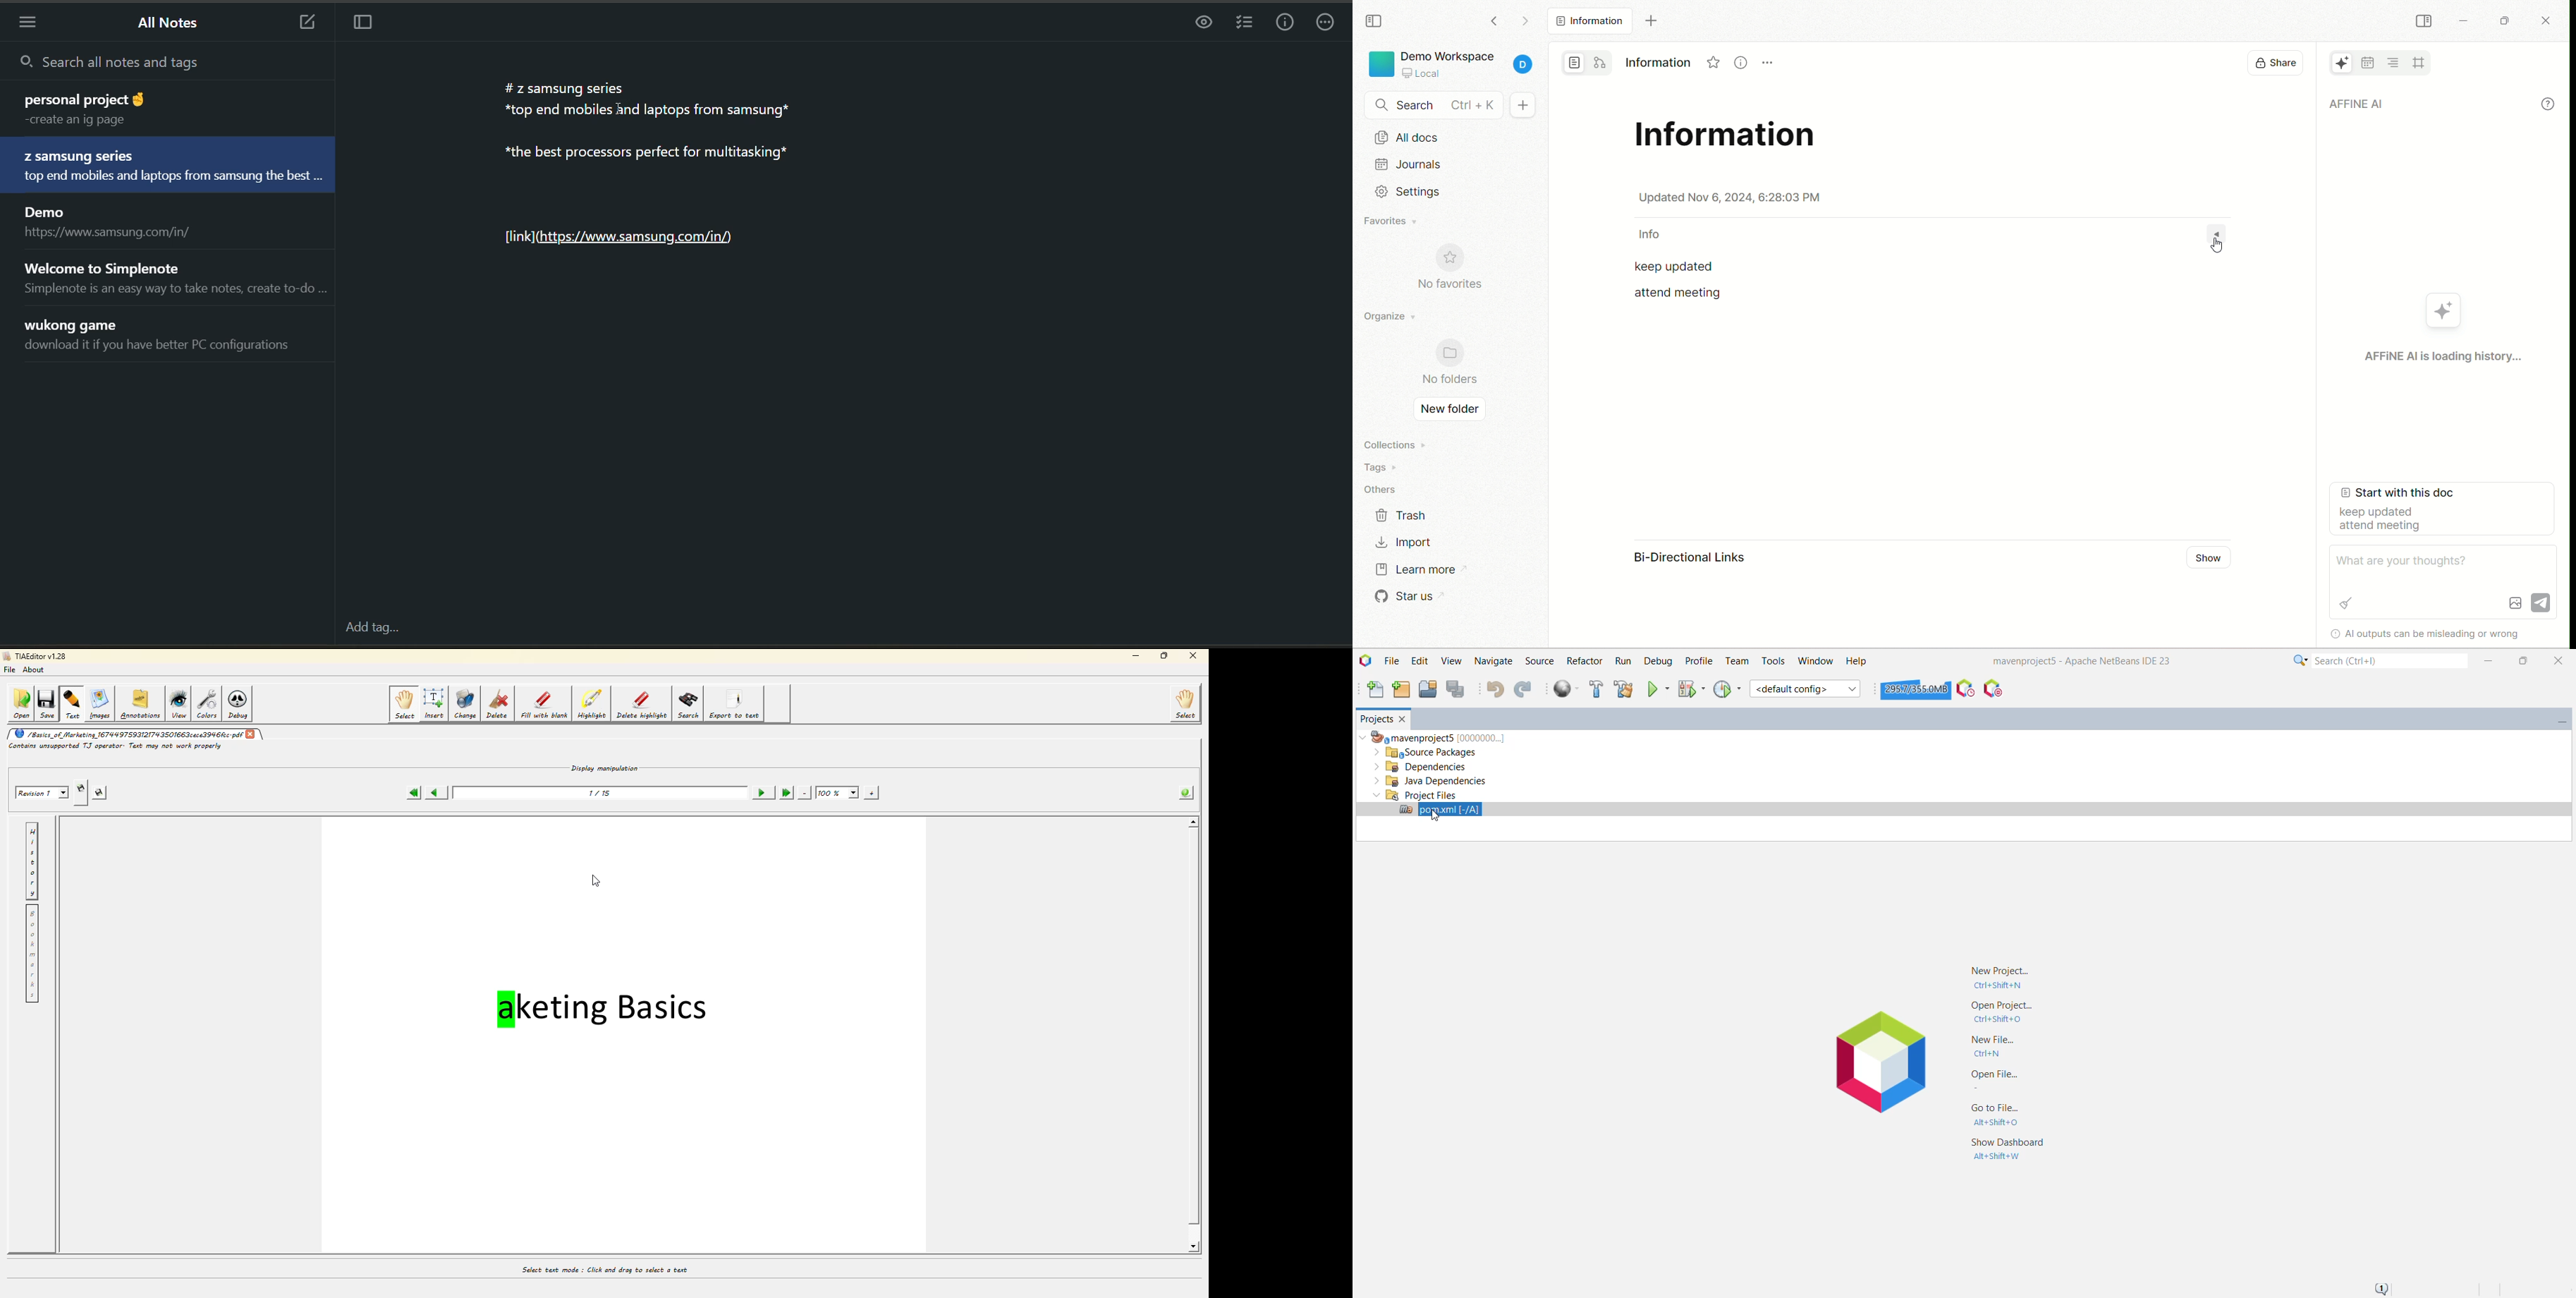 The image size is (2576, 1316). What do you see at coordinates (2444, 358) in the screenshot?
I see `AFFiNE AI is loading history` at bounding box center [2444, 358].